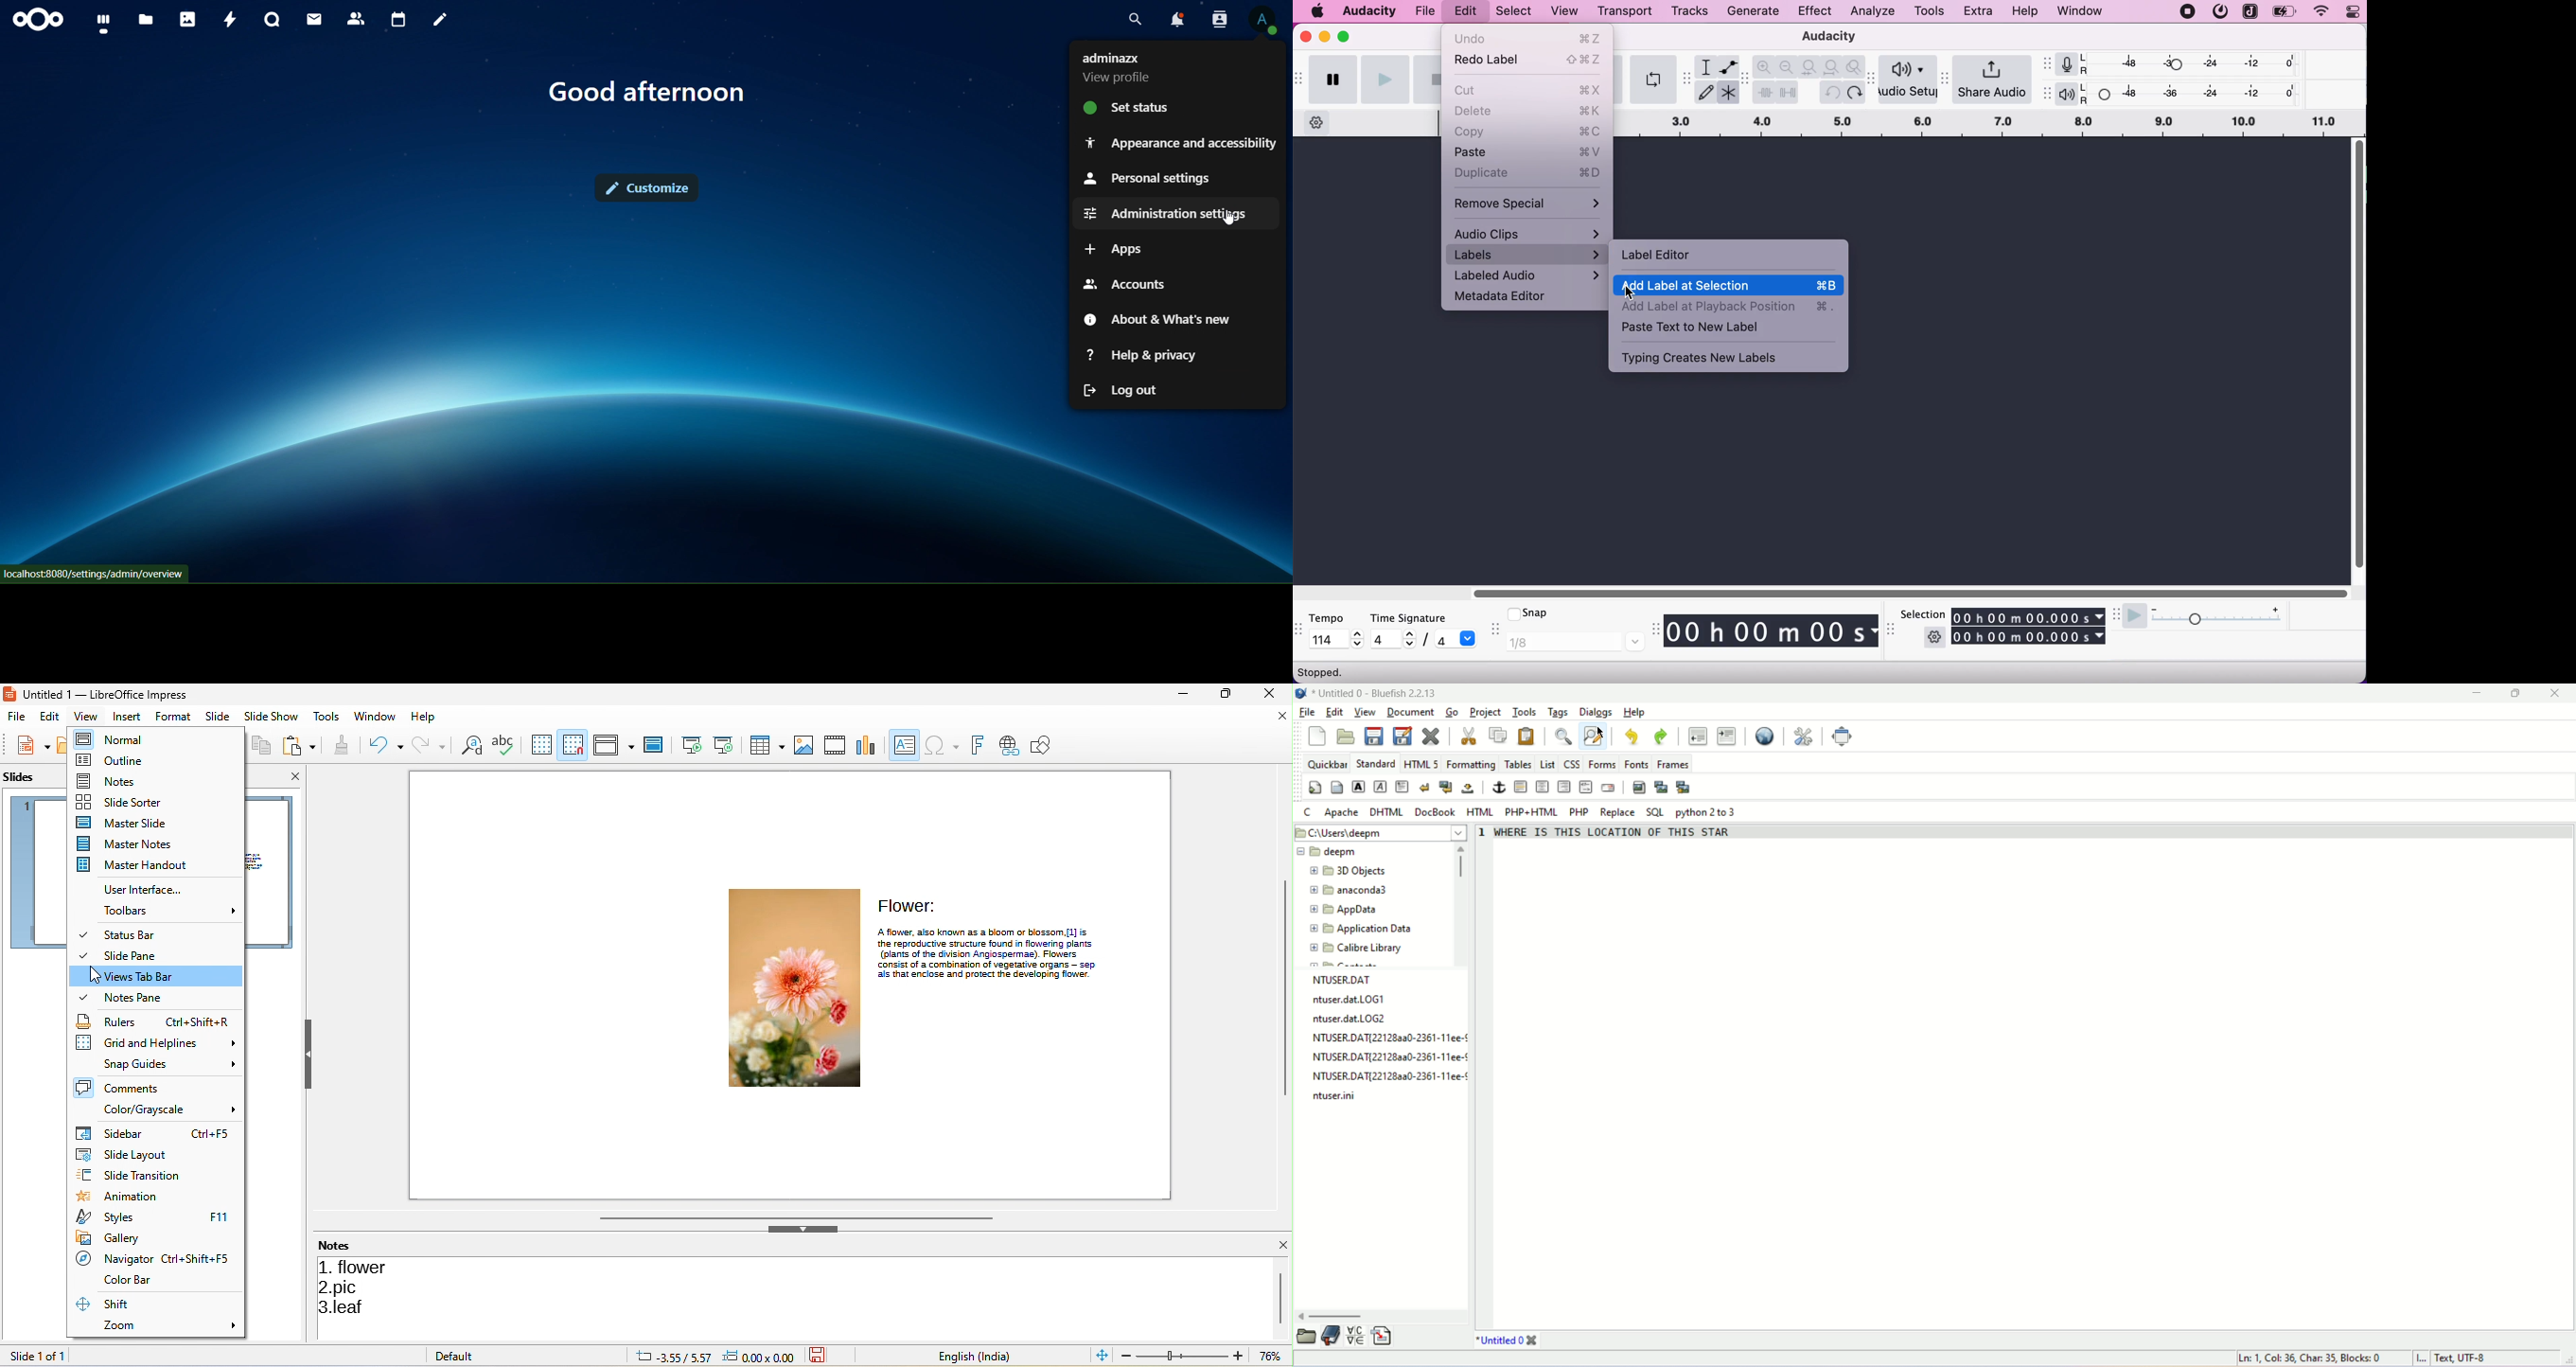 The width and height of the screenshot is (2576, 1372). What do you see at coordinates (1746, 79) in the screenshot?
I see `audacity edit tool bar` at bounding box center [1746, 79].